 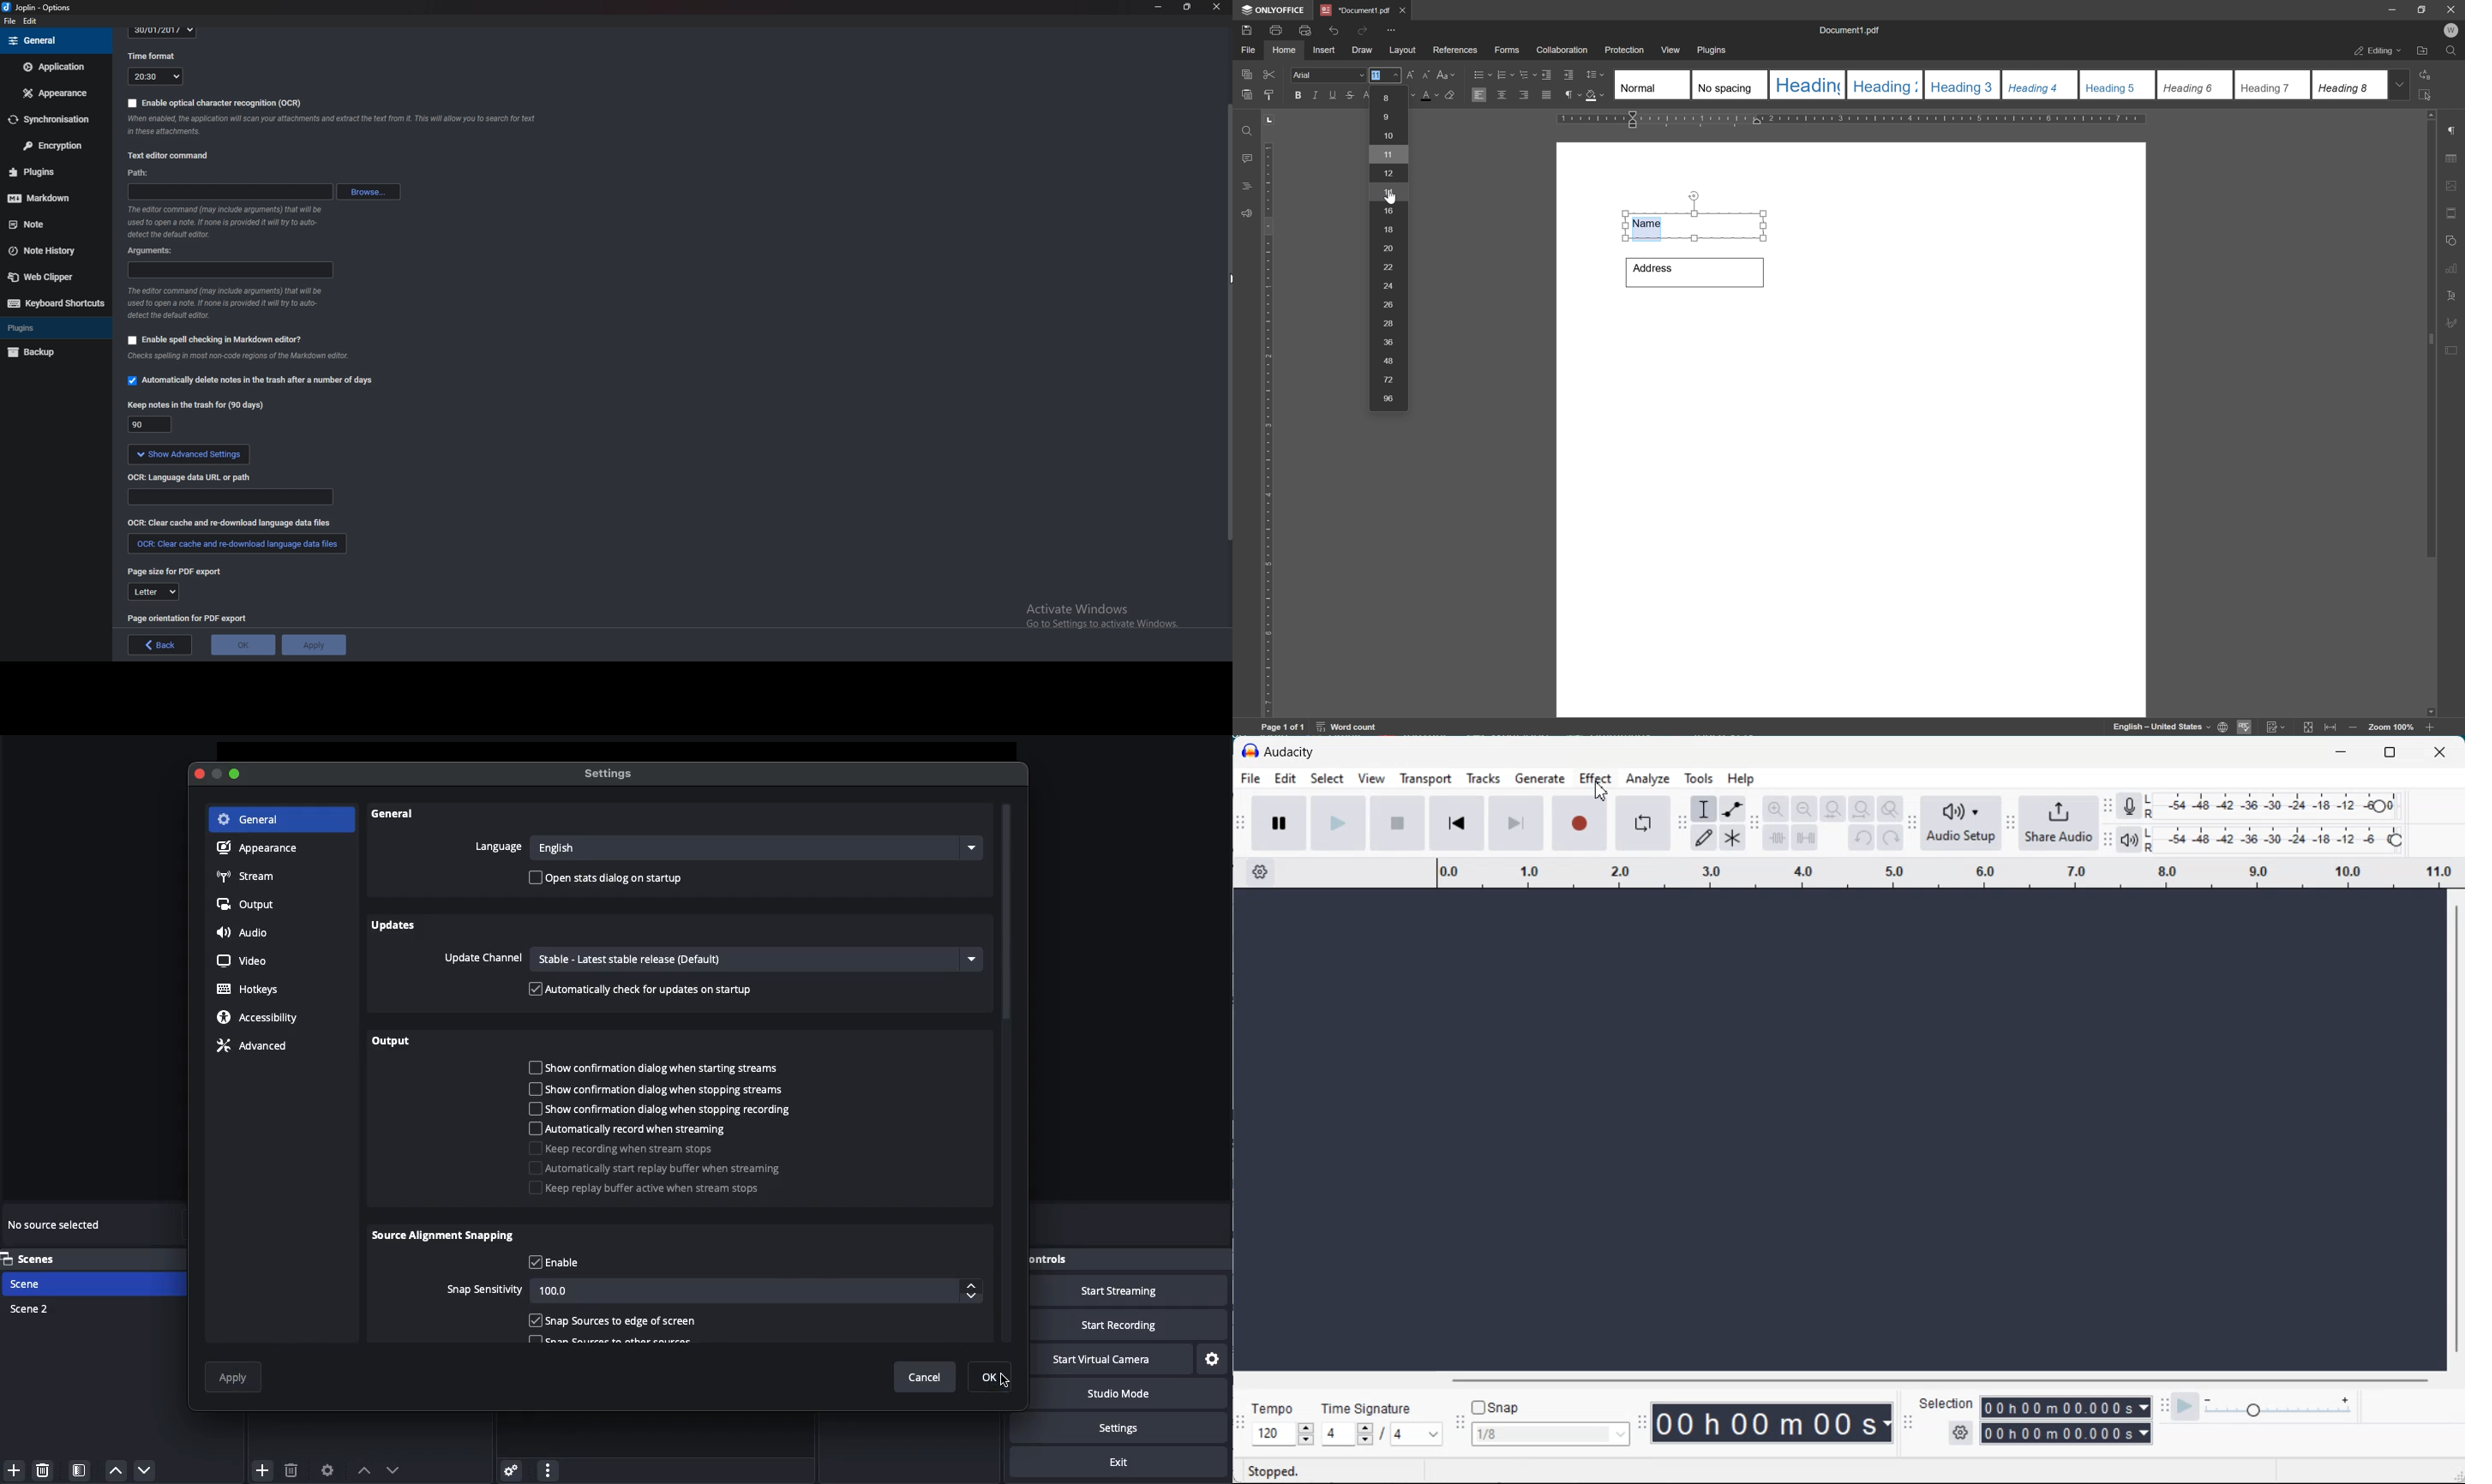 What do you see at coordinates (54, 144) in the screenshot?
I see `Encryption` at bounding box center [54, 144].